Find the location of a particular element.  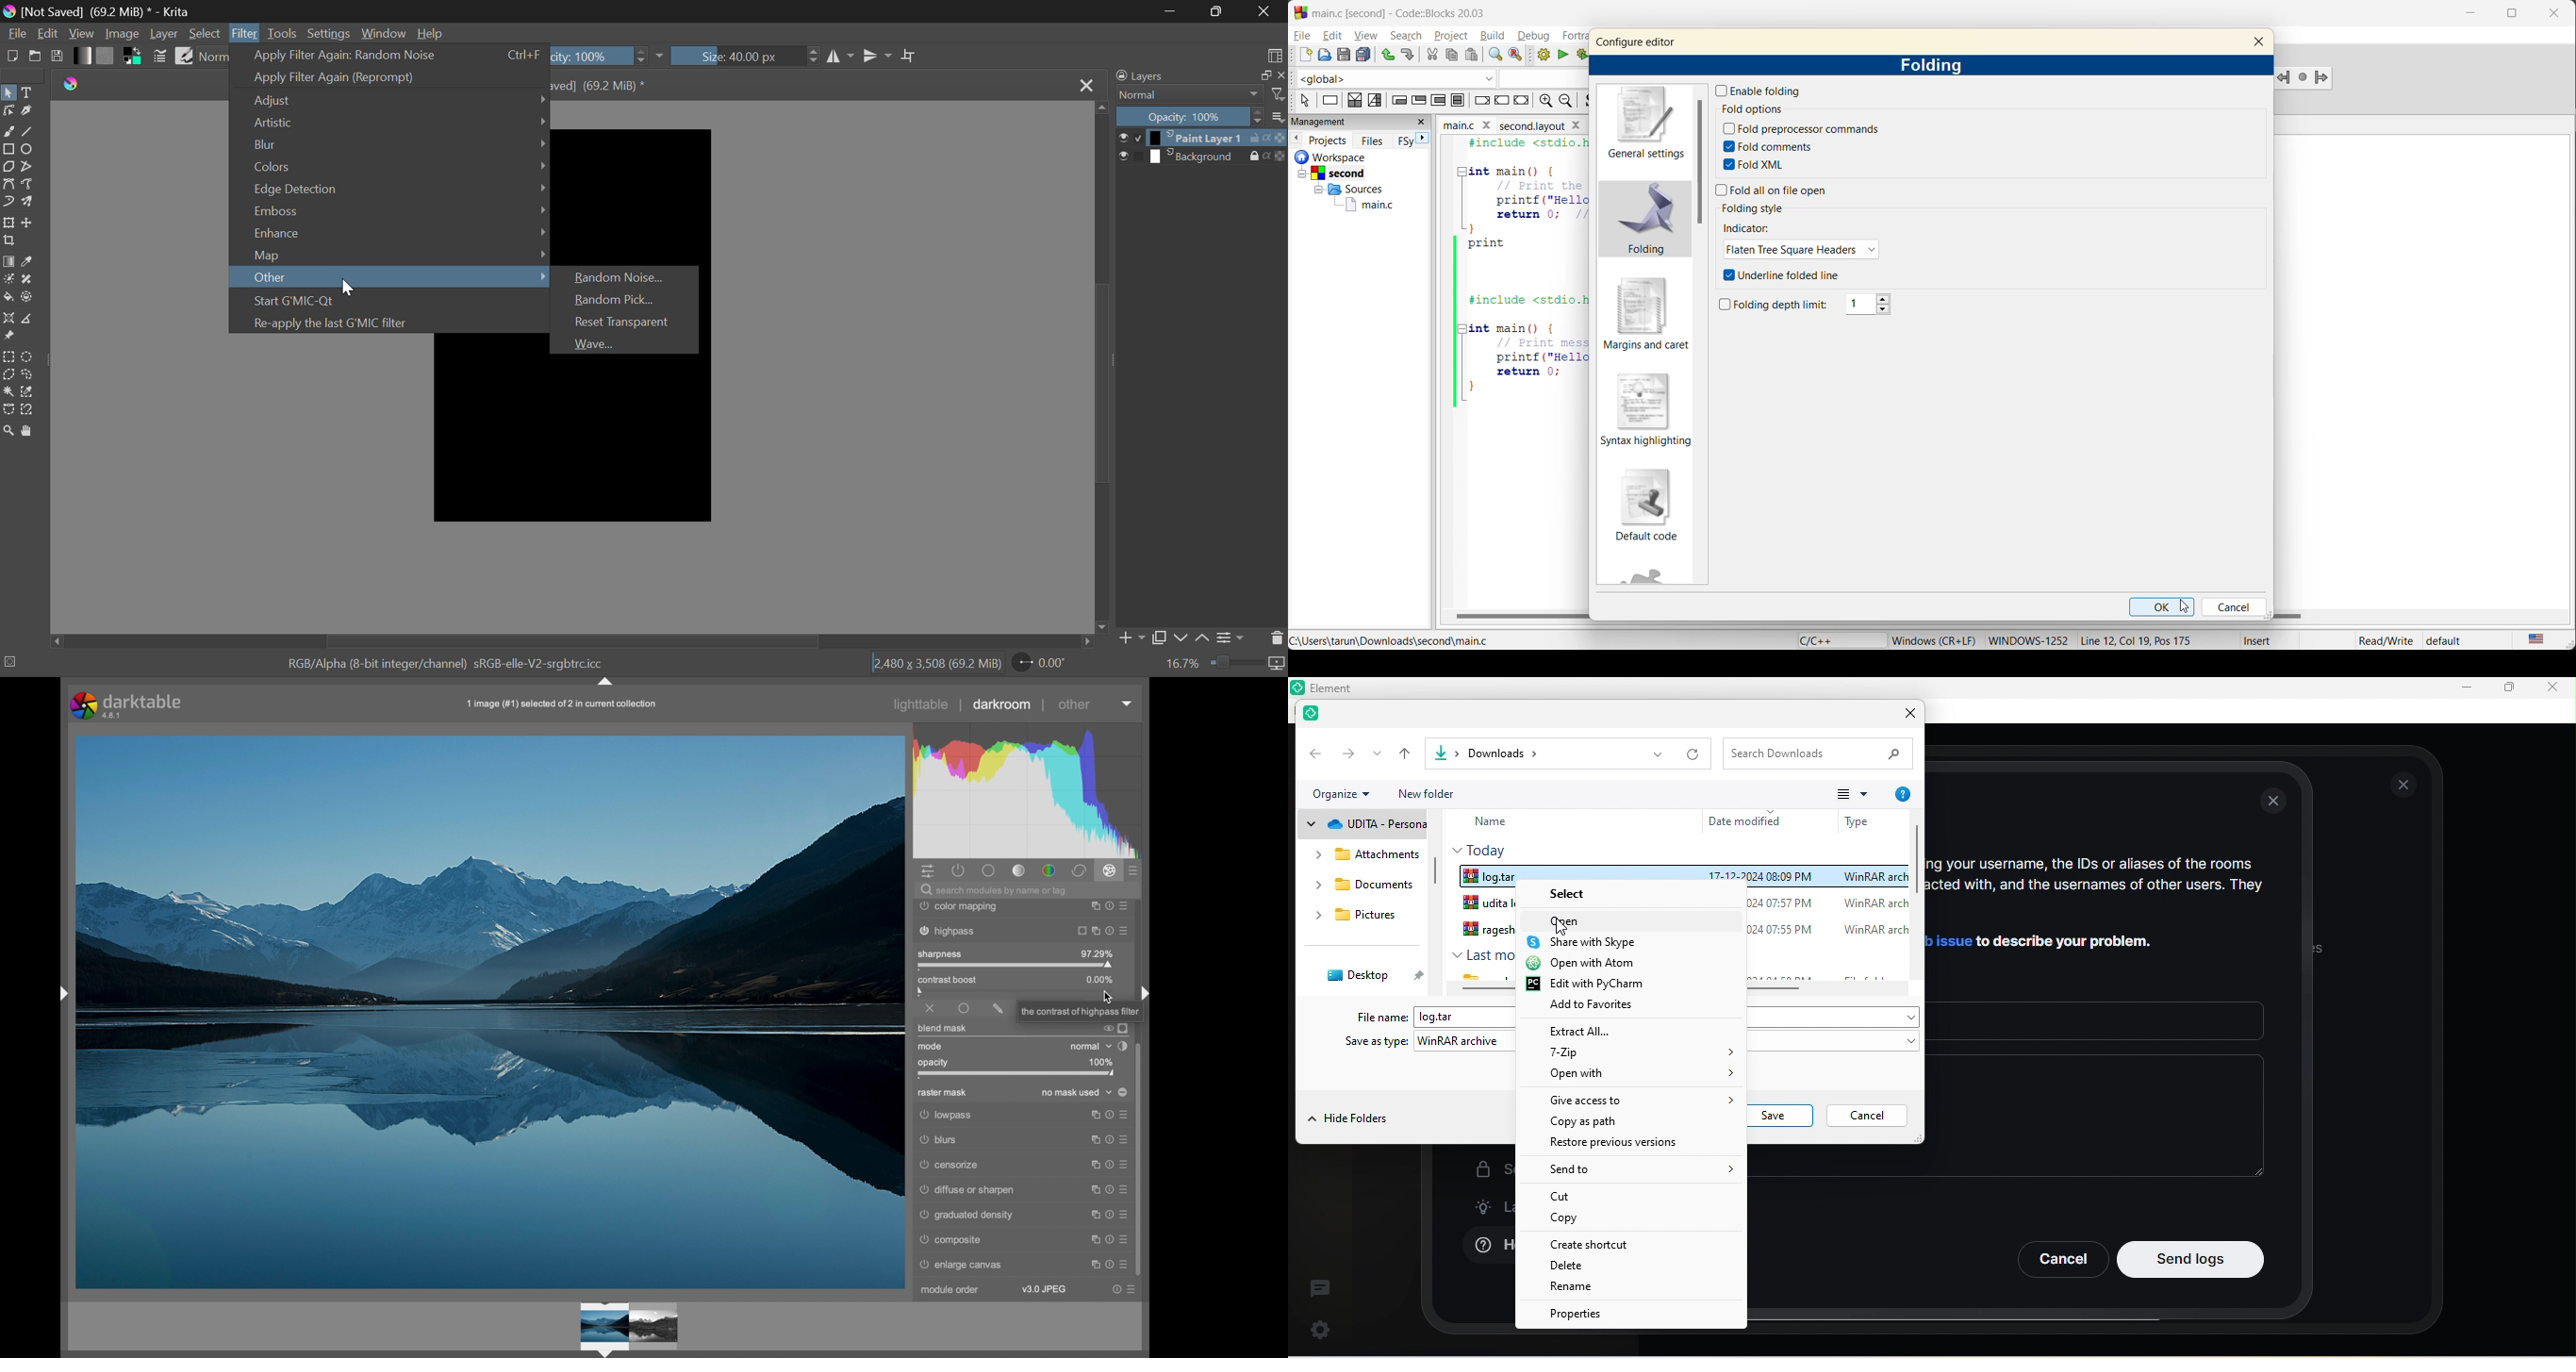

Line 12, Col 19, Pos 175 is located at coordinates (2141, 638).